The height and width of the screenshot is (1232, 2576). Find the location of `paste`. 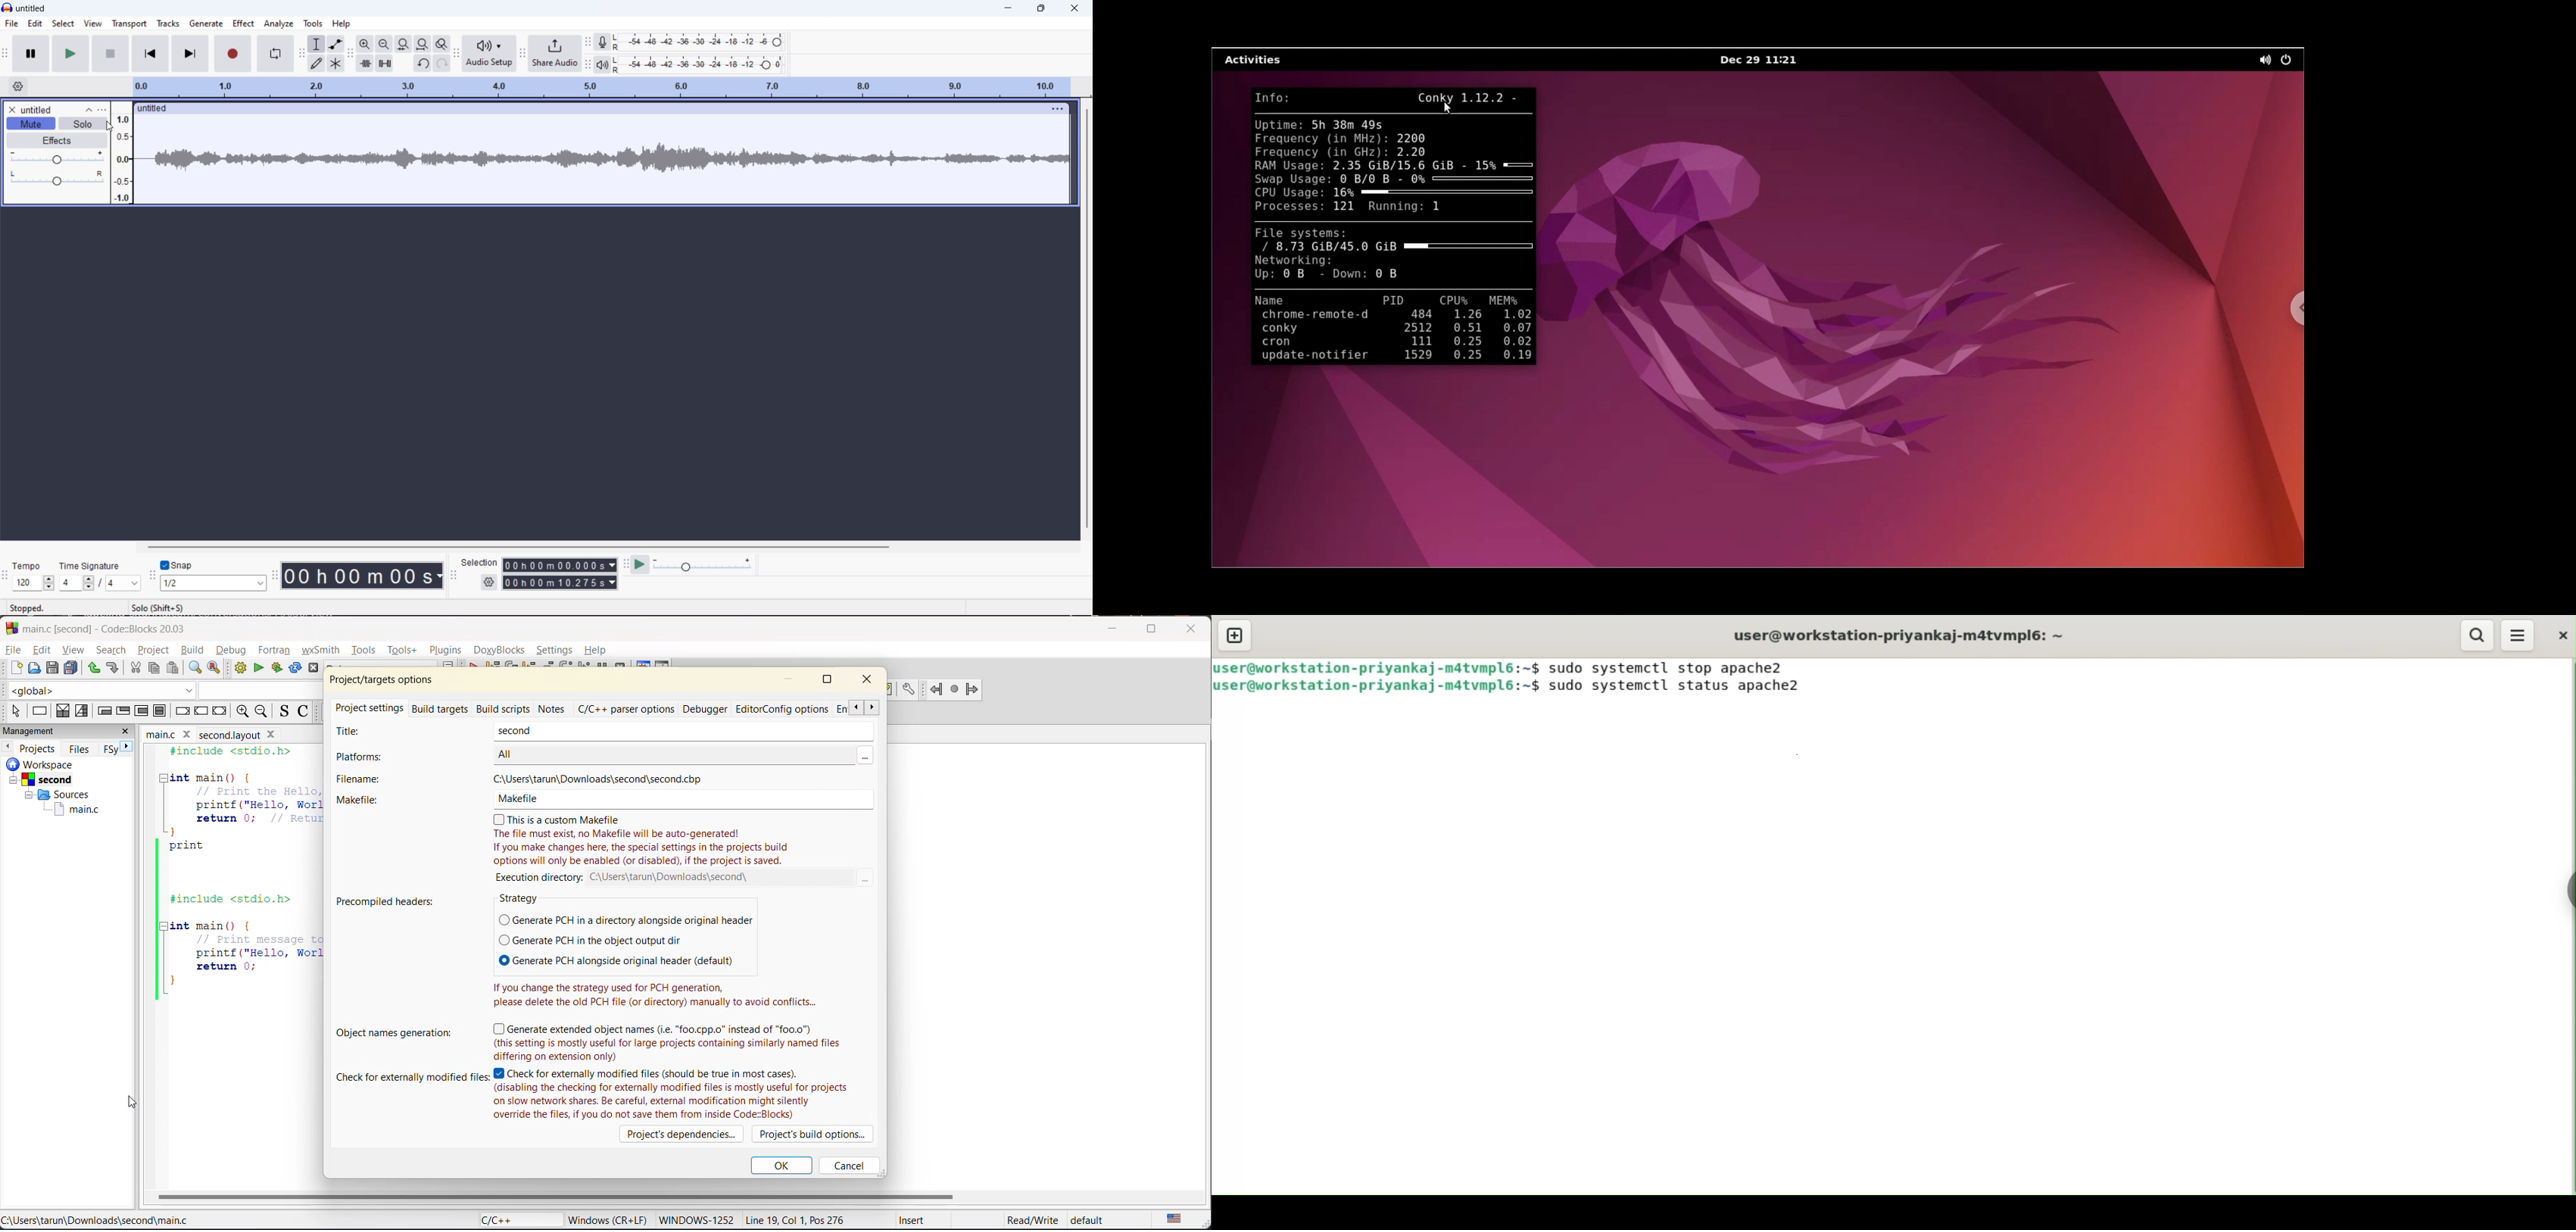

paste is located at coordinates (173, 668).